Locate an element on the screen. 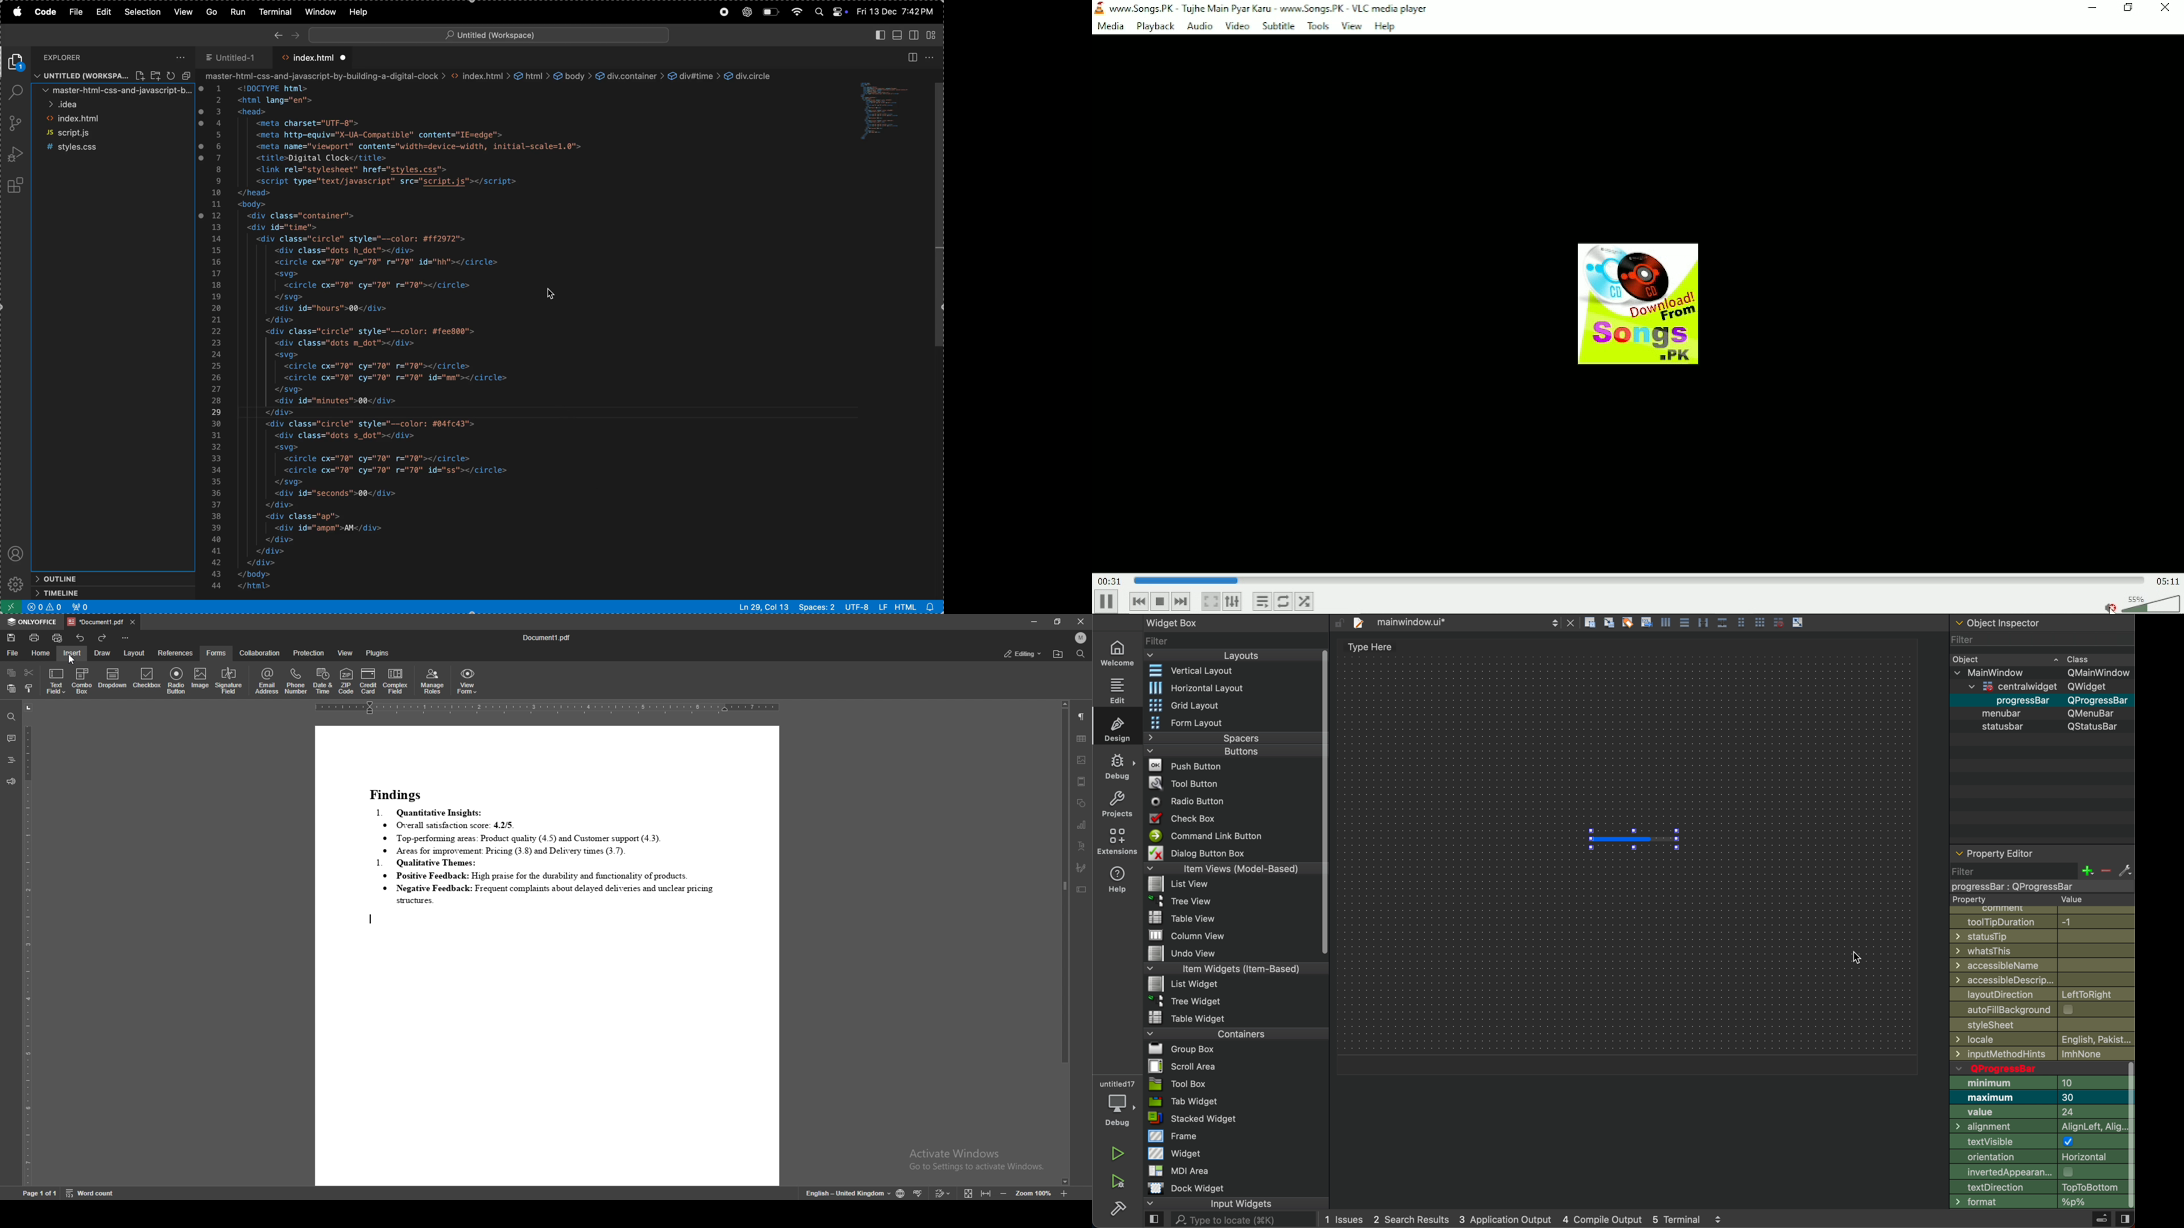 The width and height of the screenshot is (2184, 1232). collaboration is located at coordinates (261, 653).